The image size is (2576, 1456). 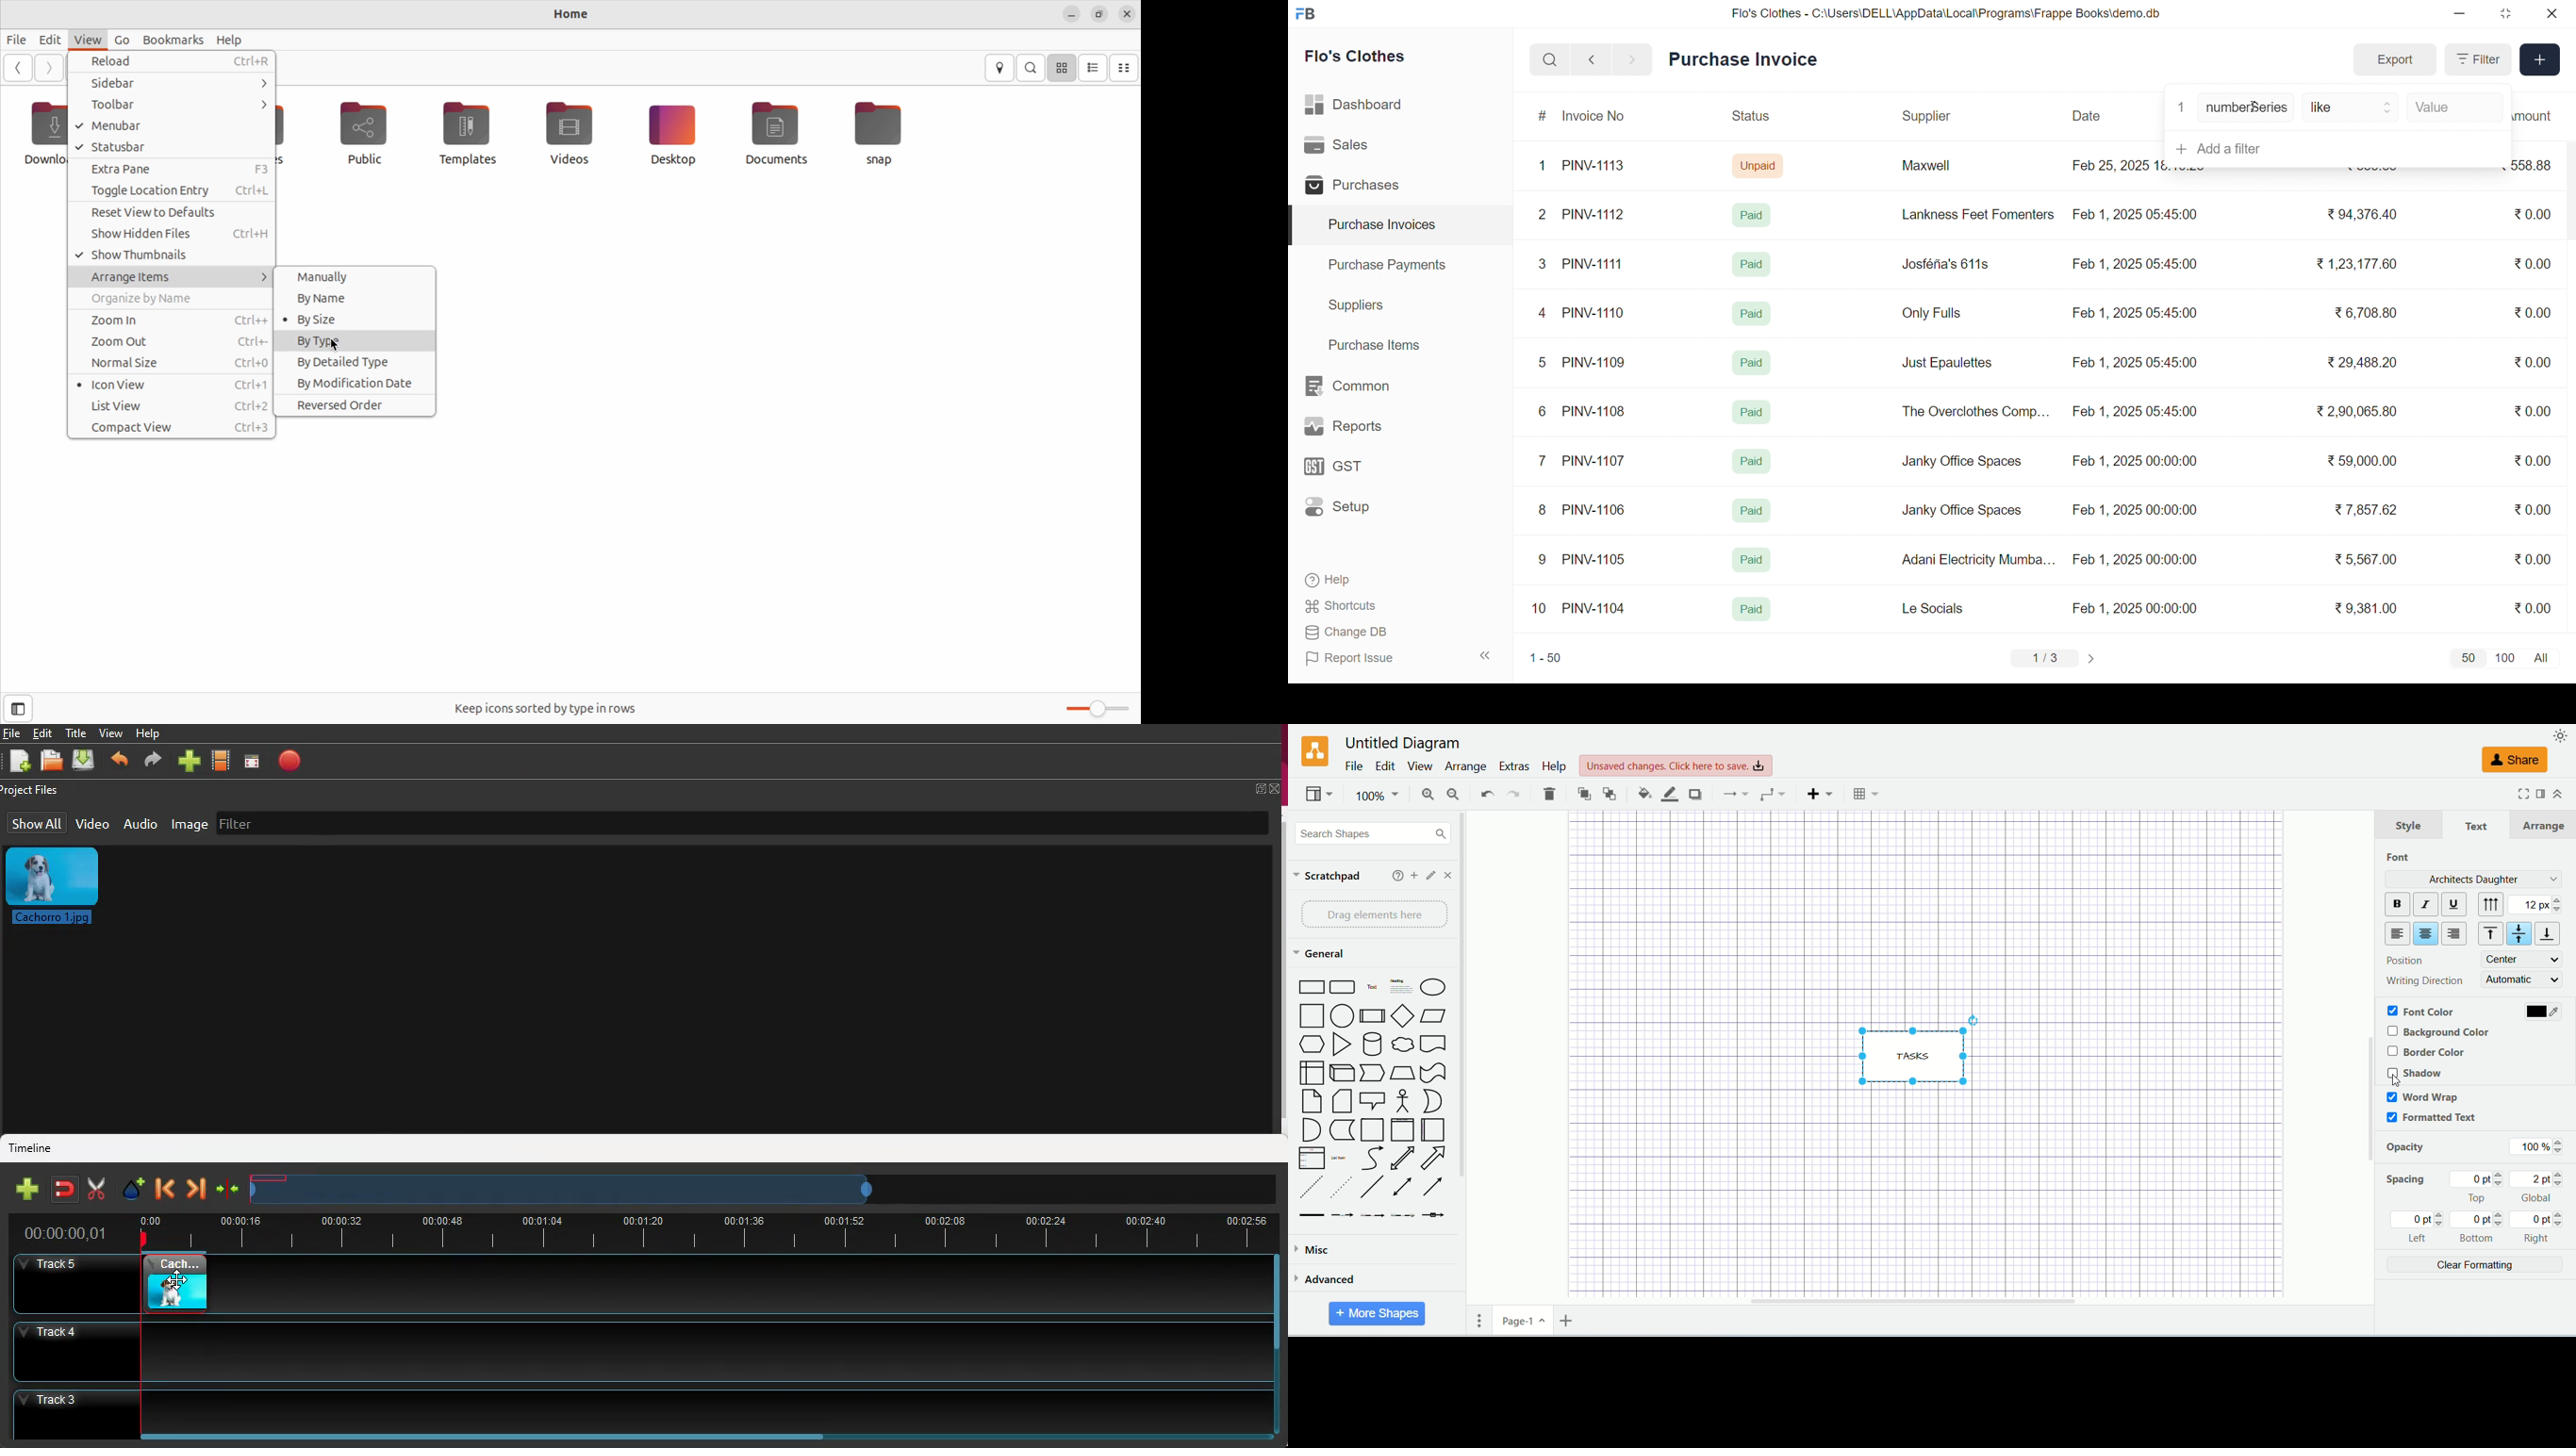 What do you see at coordinates (1342, 1131) in the screenshot?
I see `Data Storage` at bounding box center [1342, 1131].